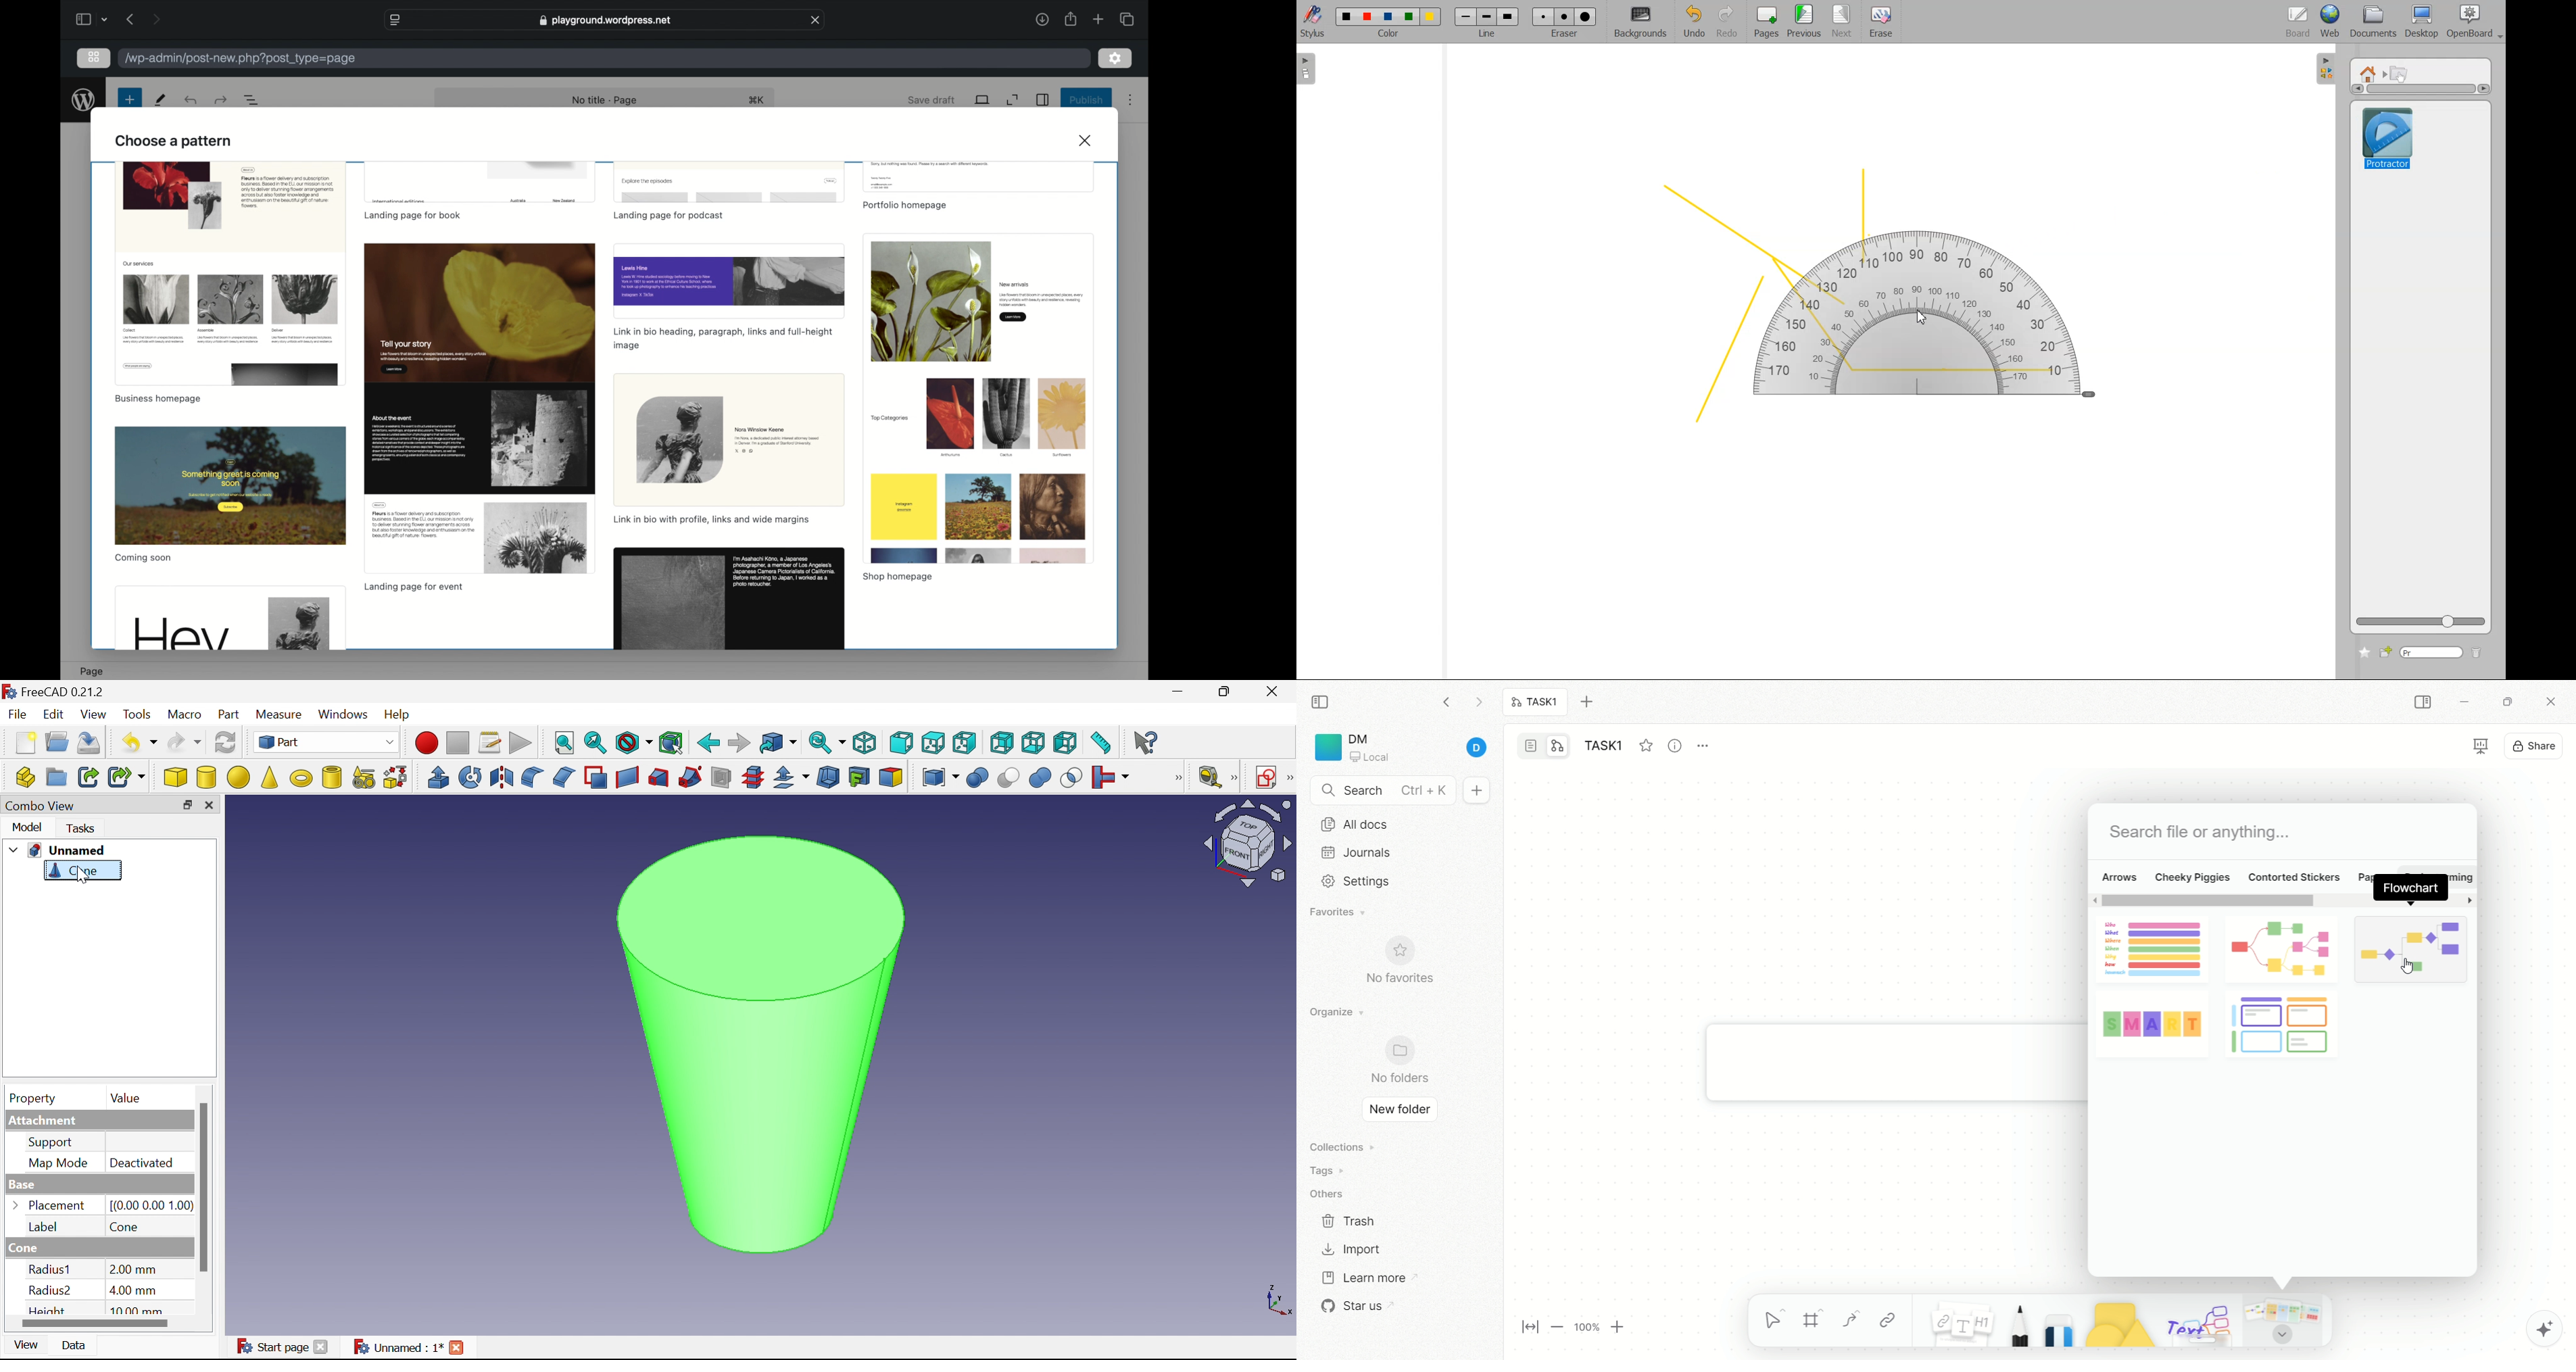 This screenshot has width=2576, height=1372. What do you see at coordinates (1034, 743) in the screenshot?
I see `Bottom` at bounding box center [1034, 743].